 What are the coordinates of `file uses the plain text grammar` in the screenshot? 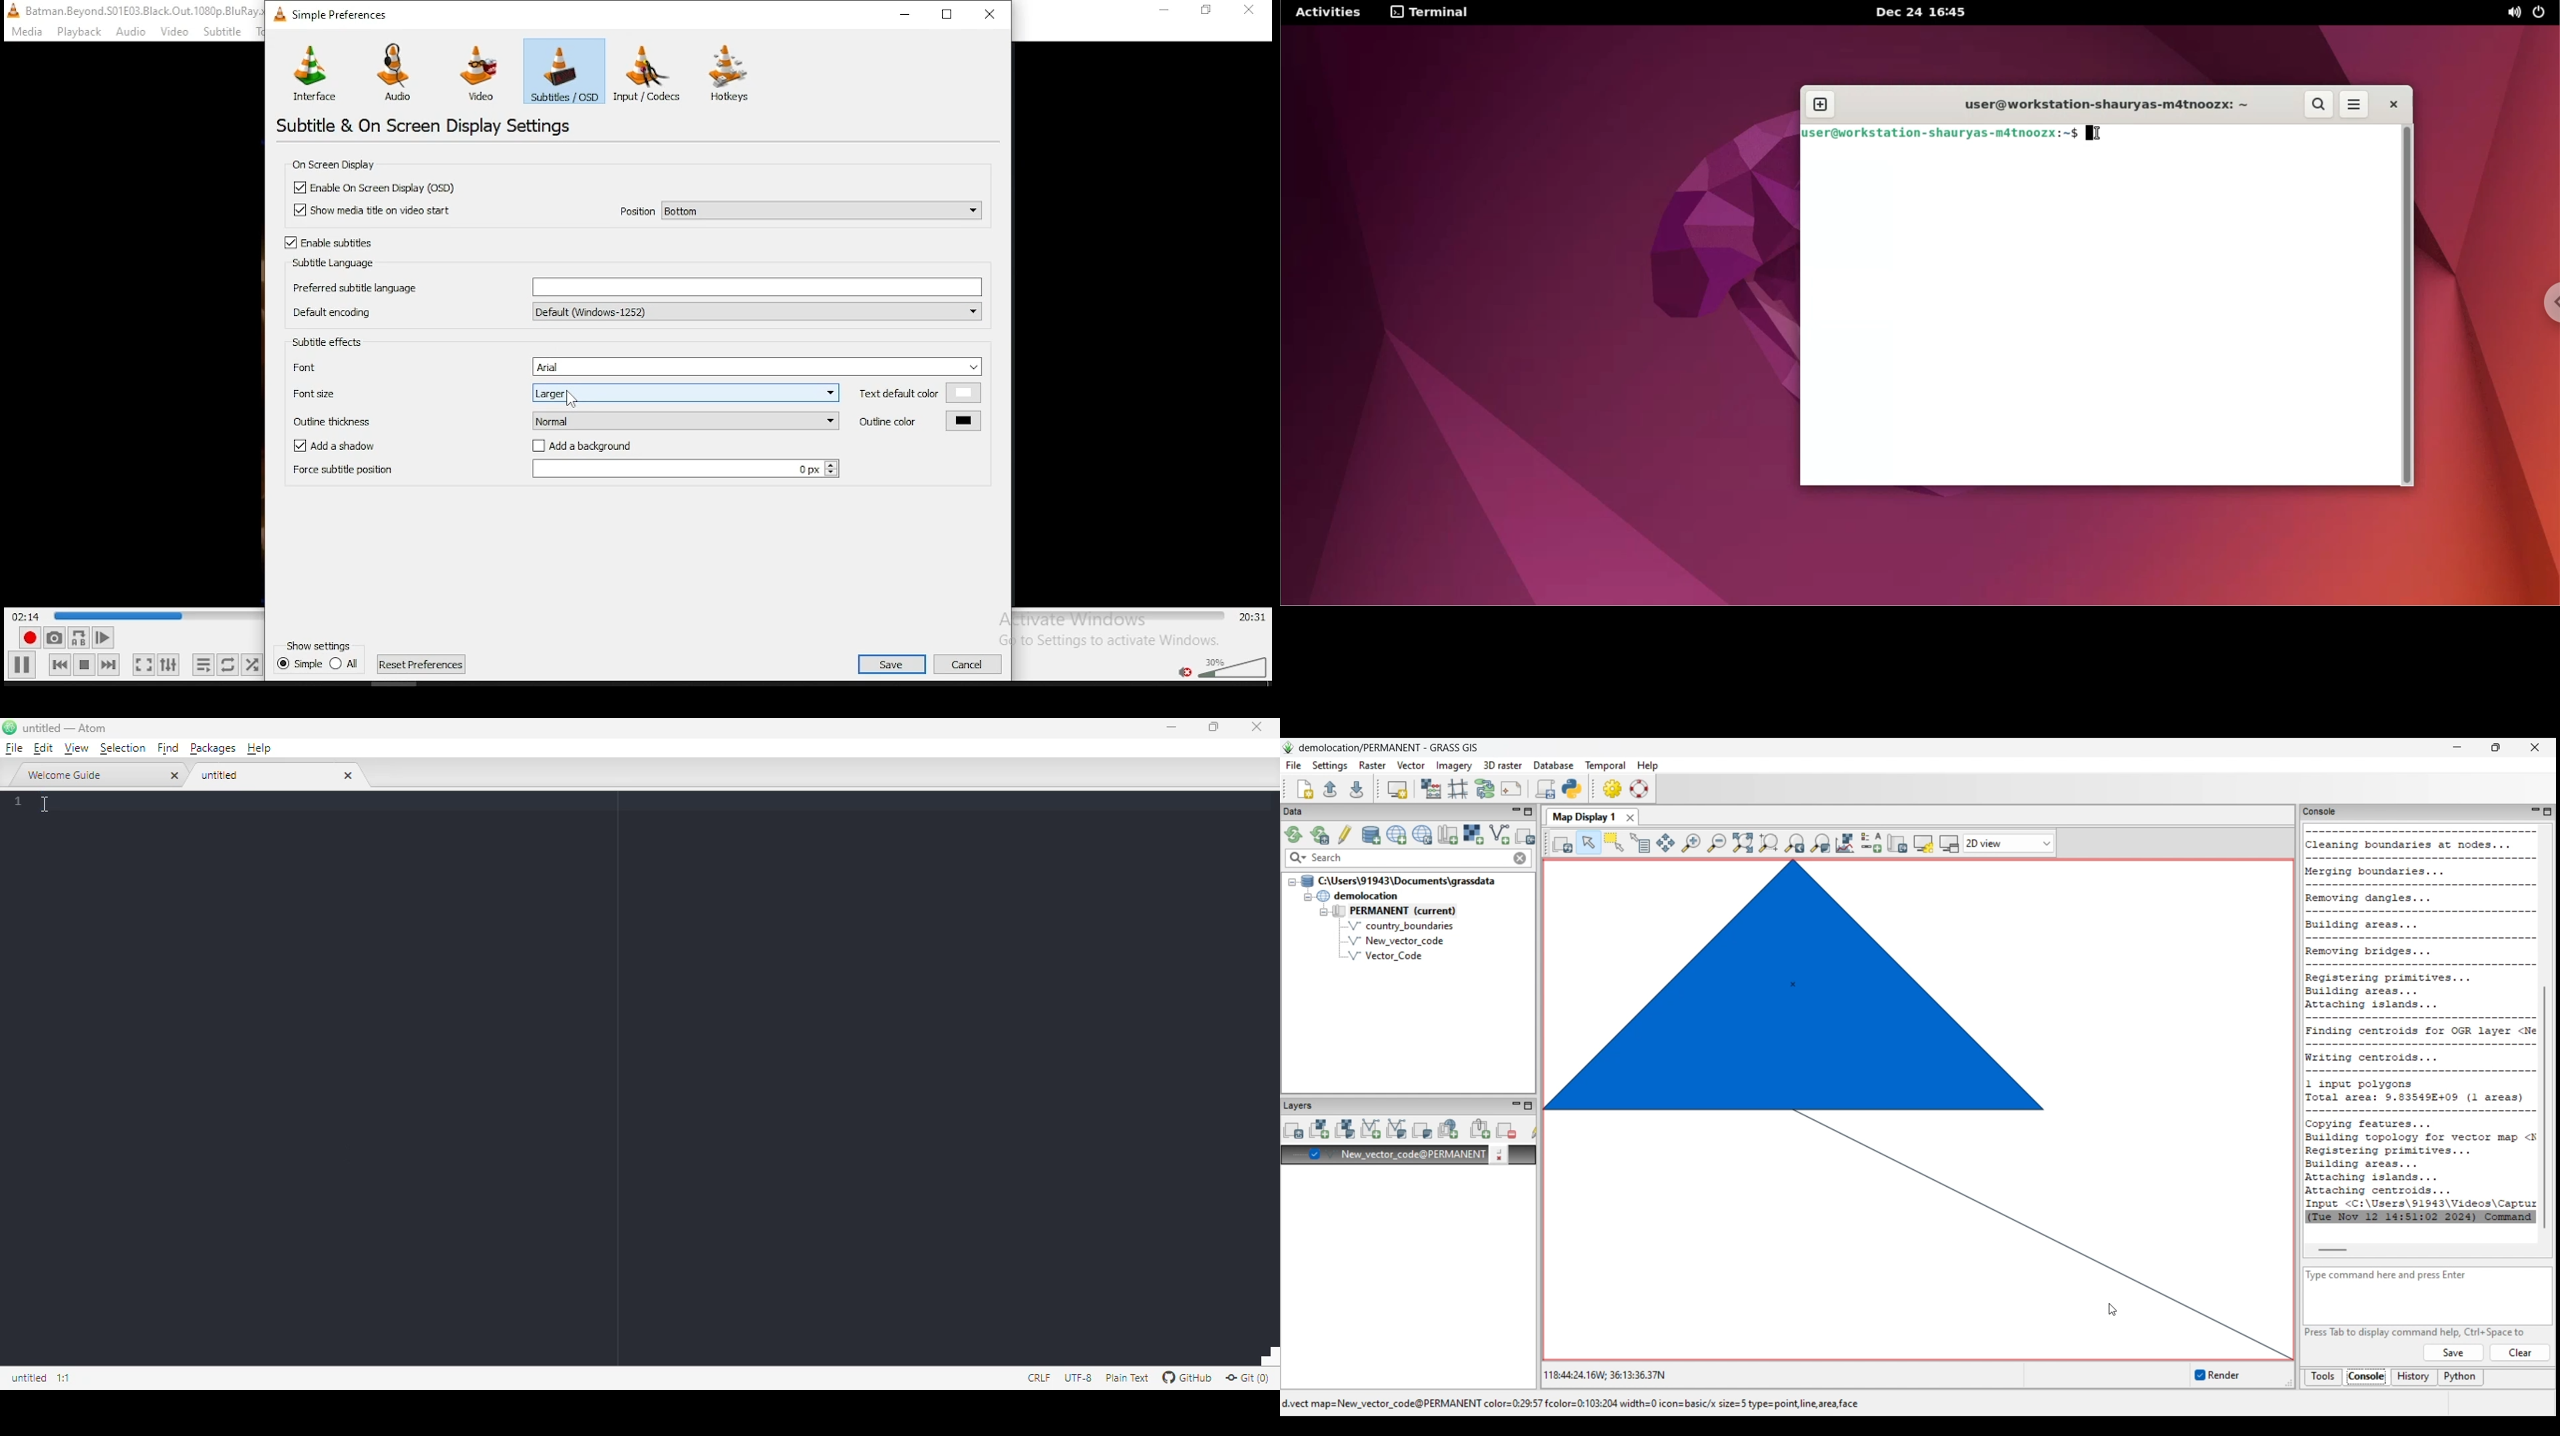 It's located at (1125, 1379).